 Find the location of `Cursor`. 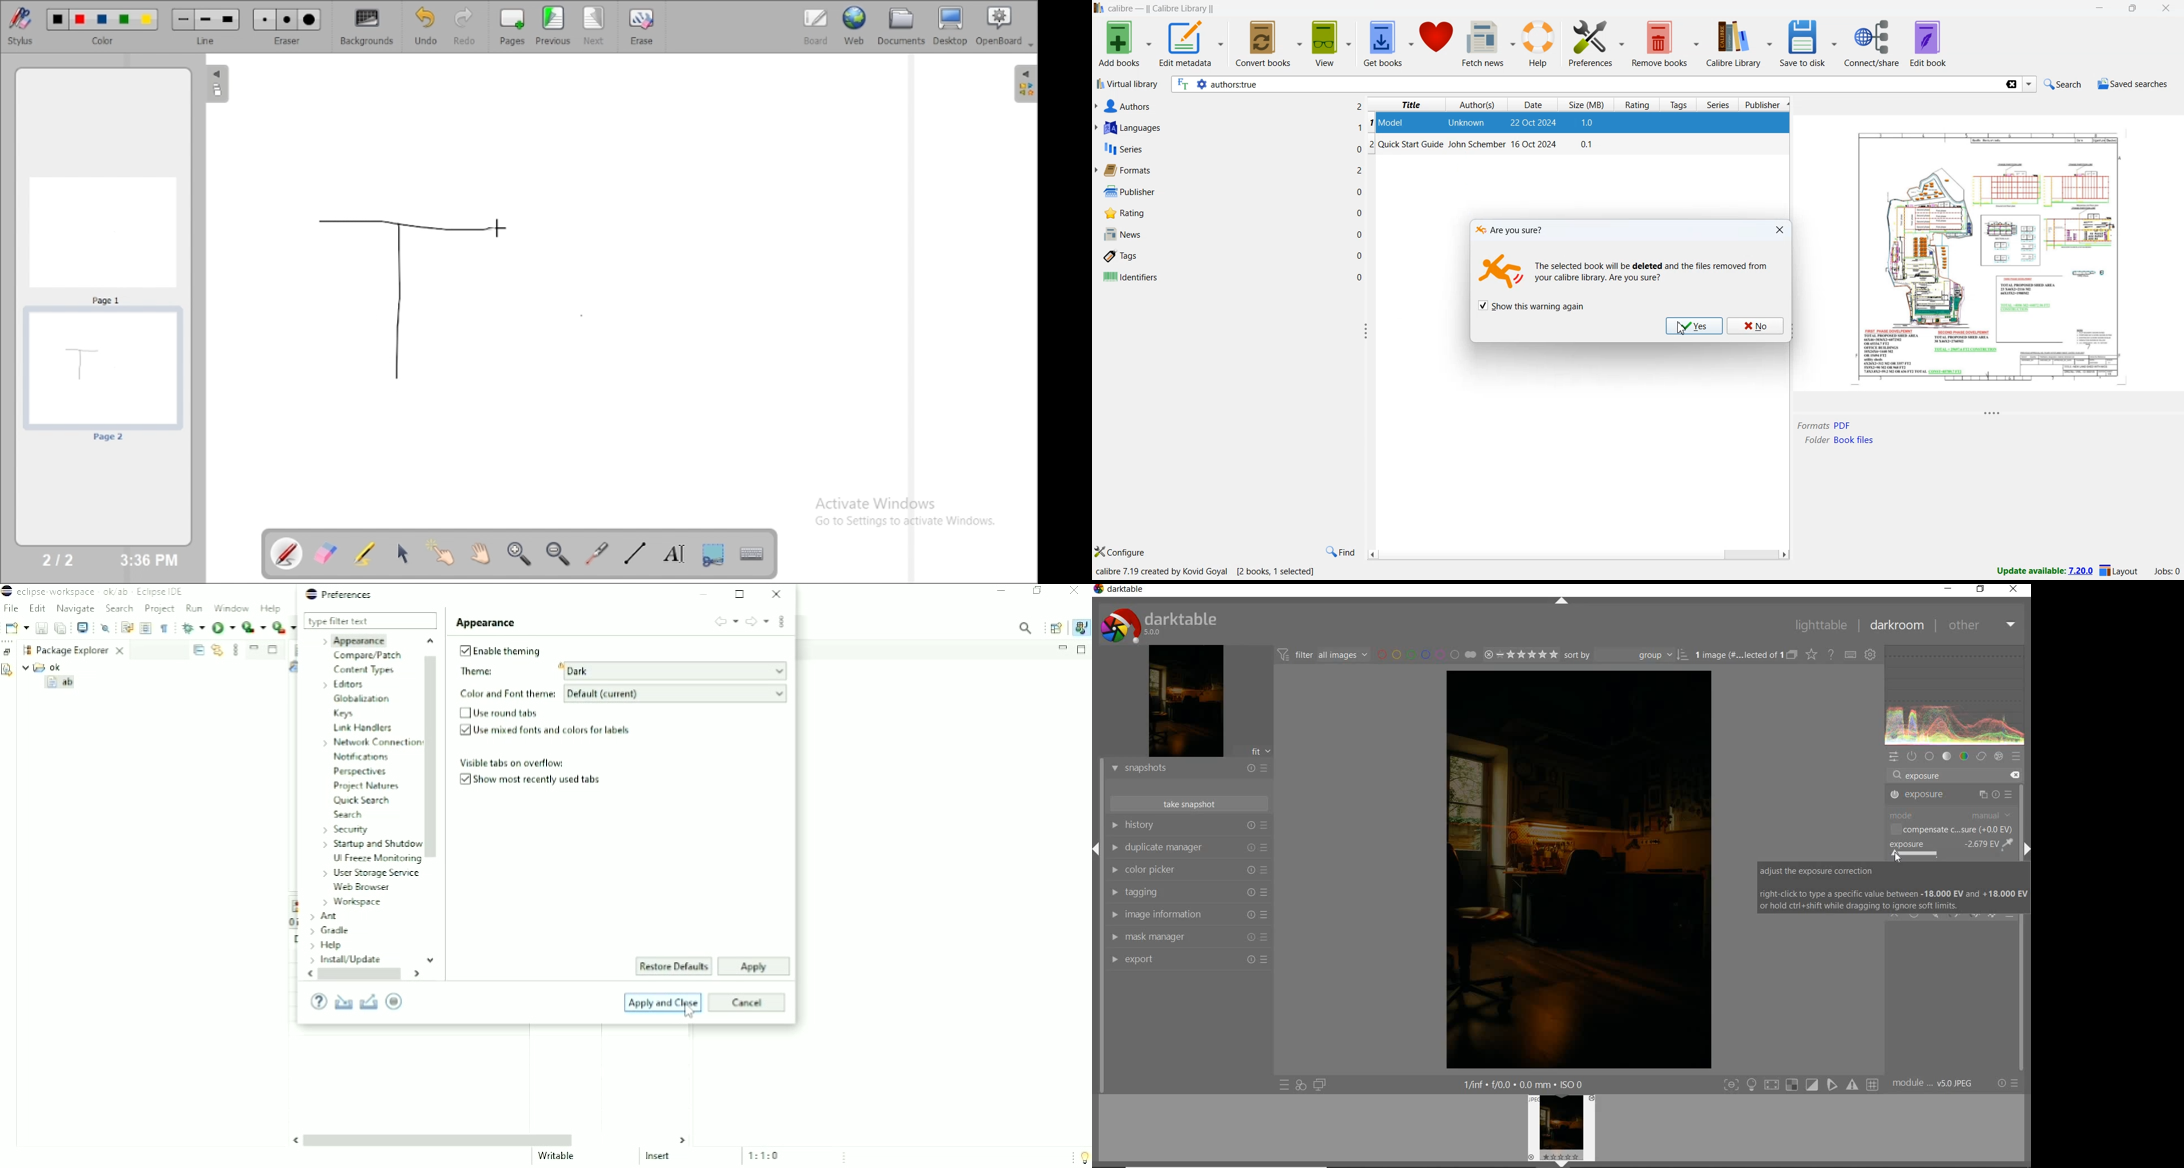

Cursor is located at coordinates (688, 1011).